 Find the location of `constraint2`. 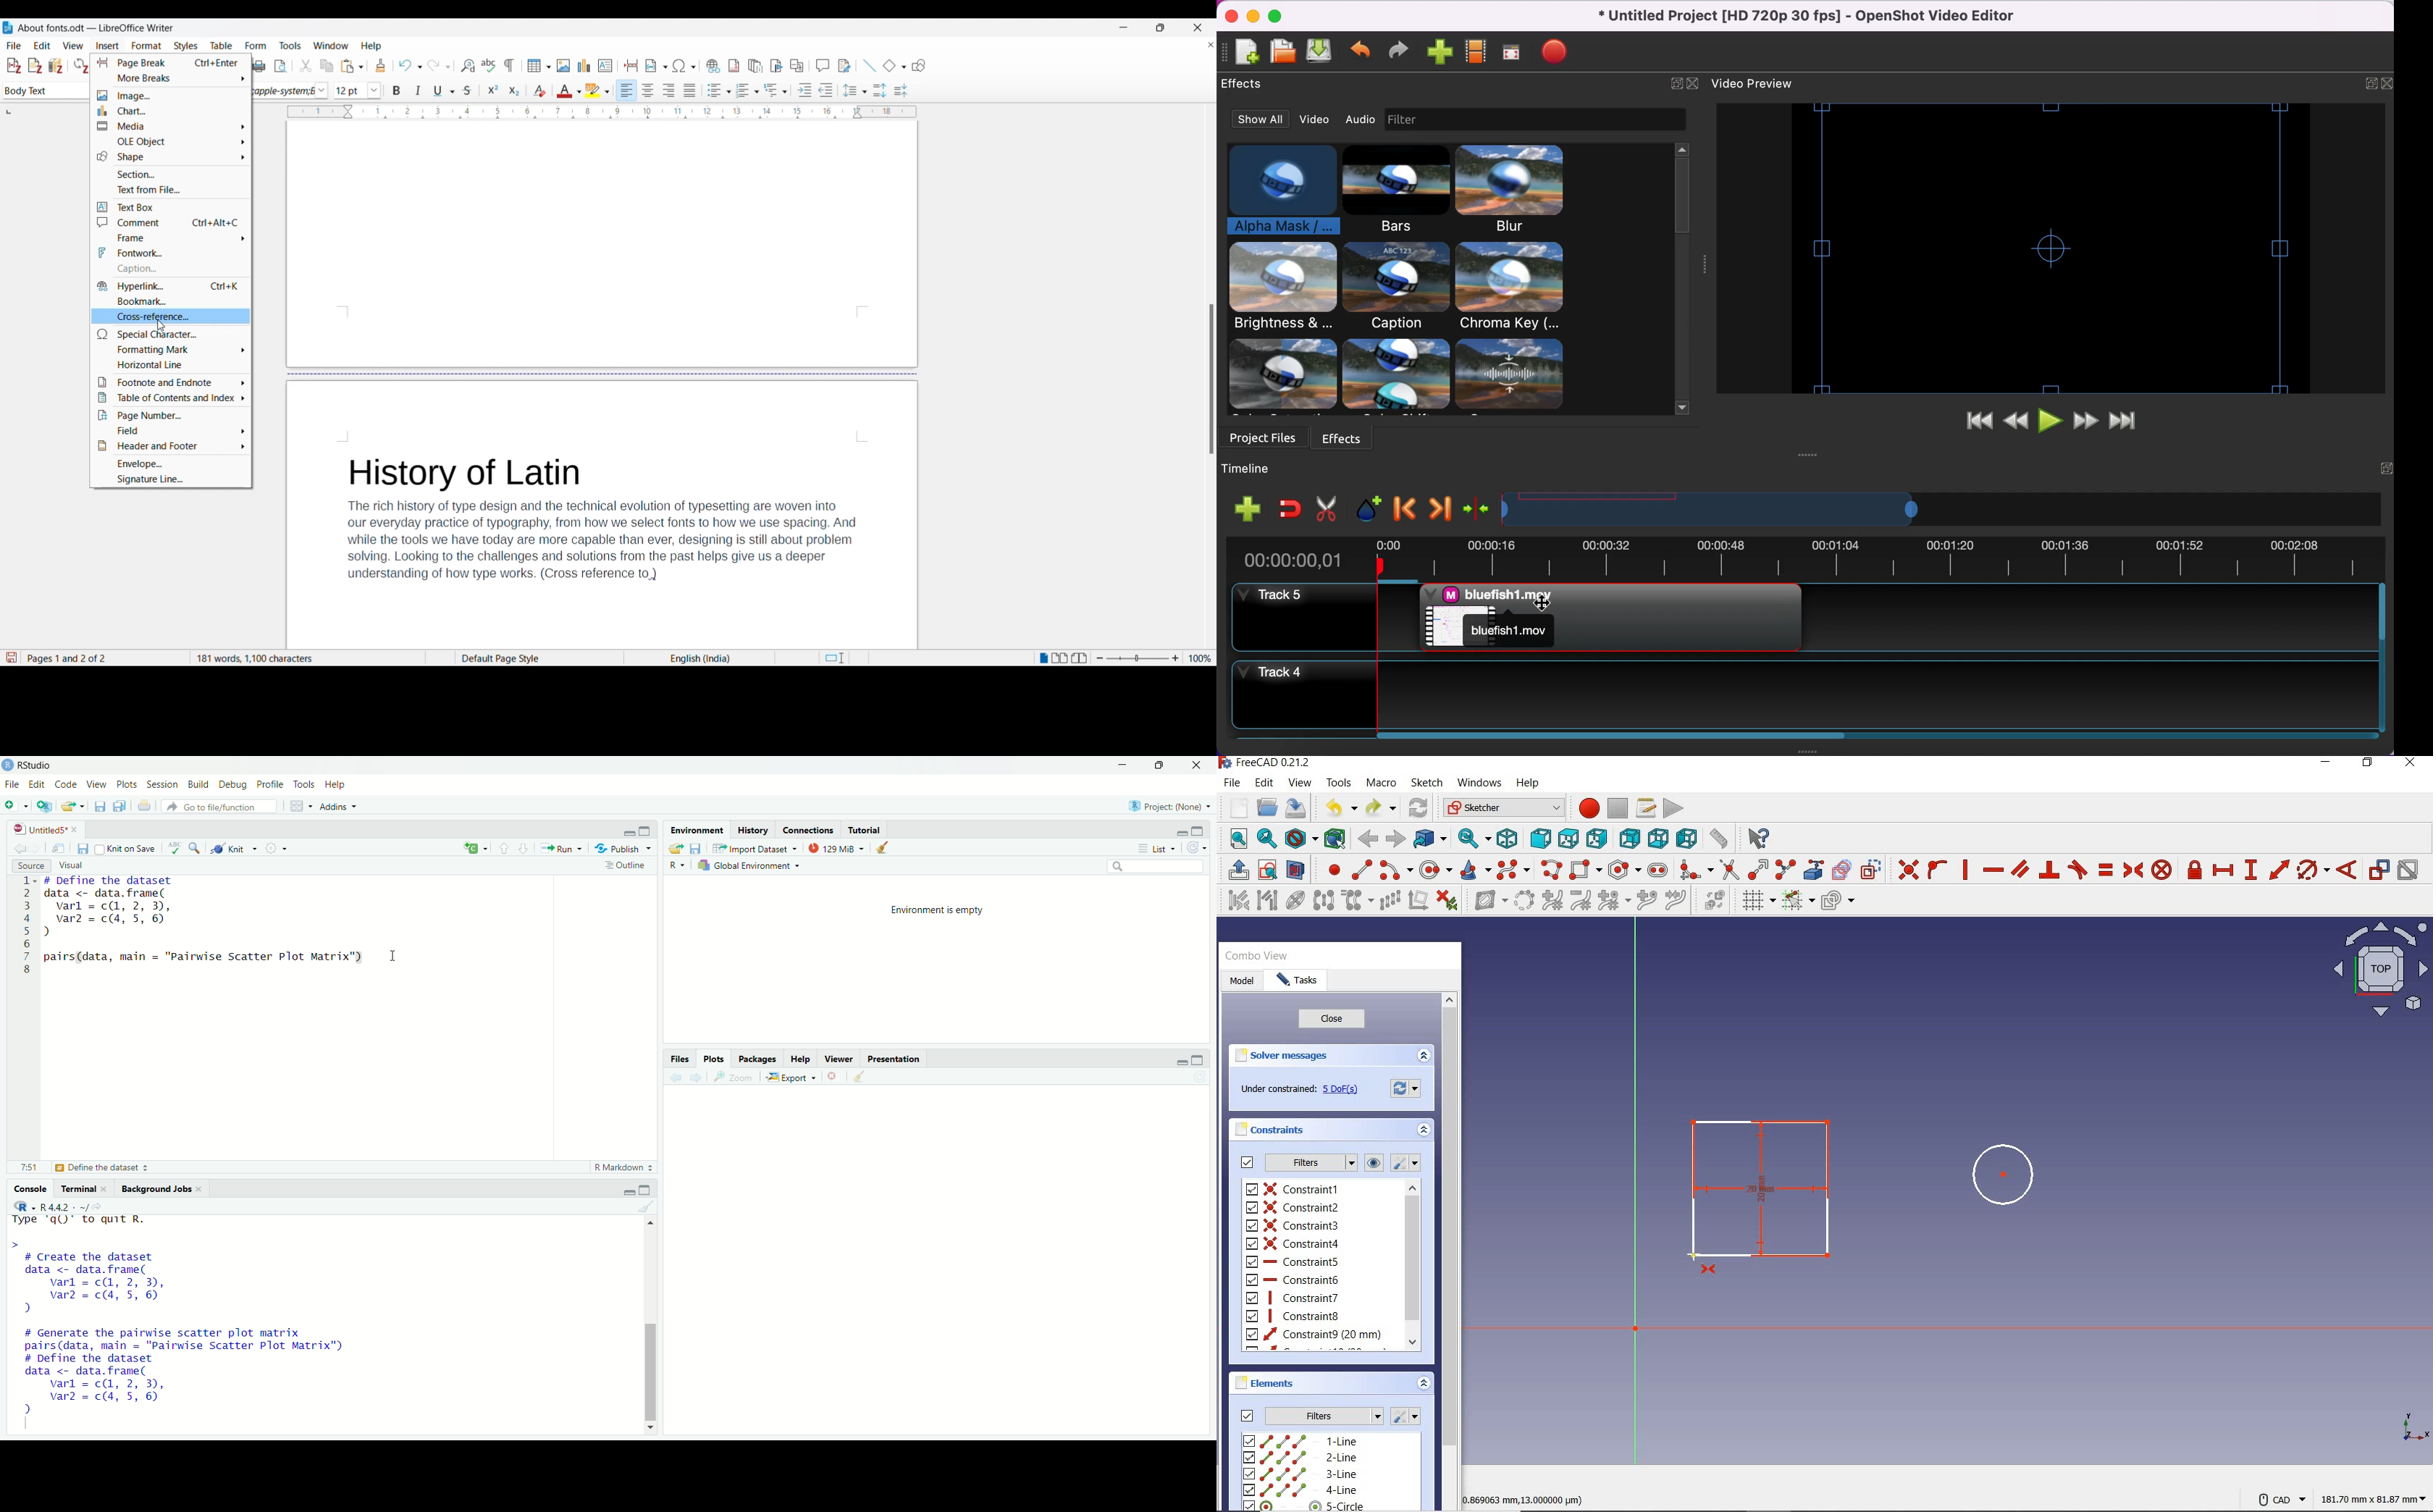

constraint2 is located at coordinates (1293, 1207).